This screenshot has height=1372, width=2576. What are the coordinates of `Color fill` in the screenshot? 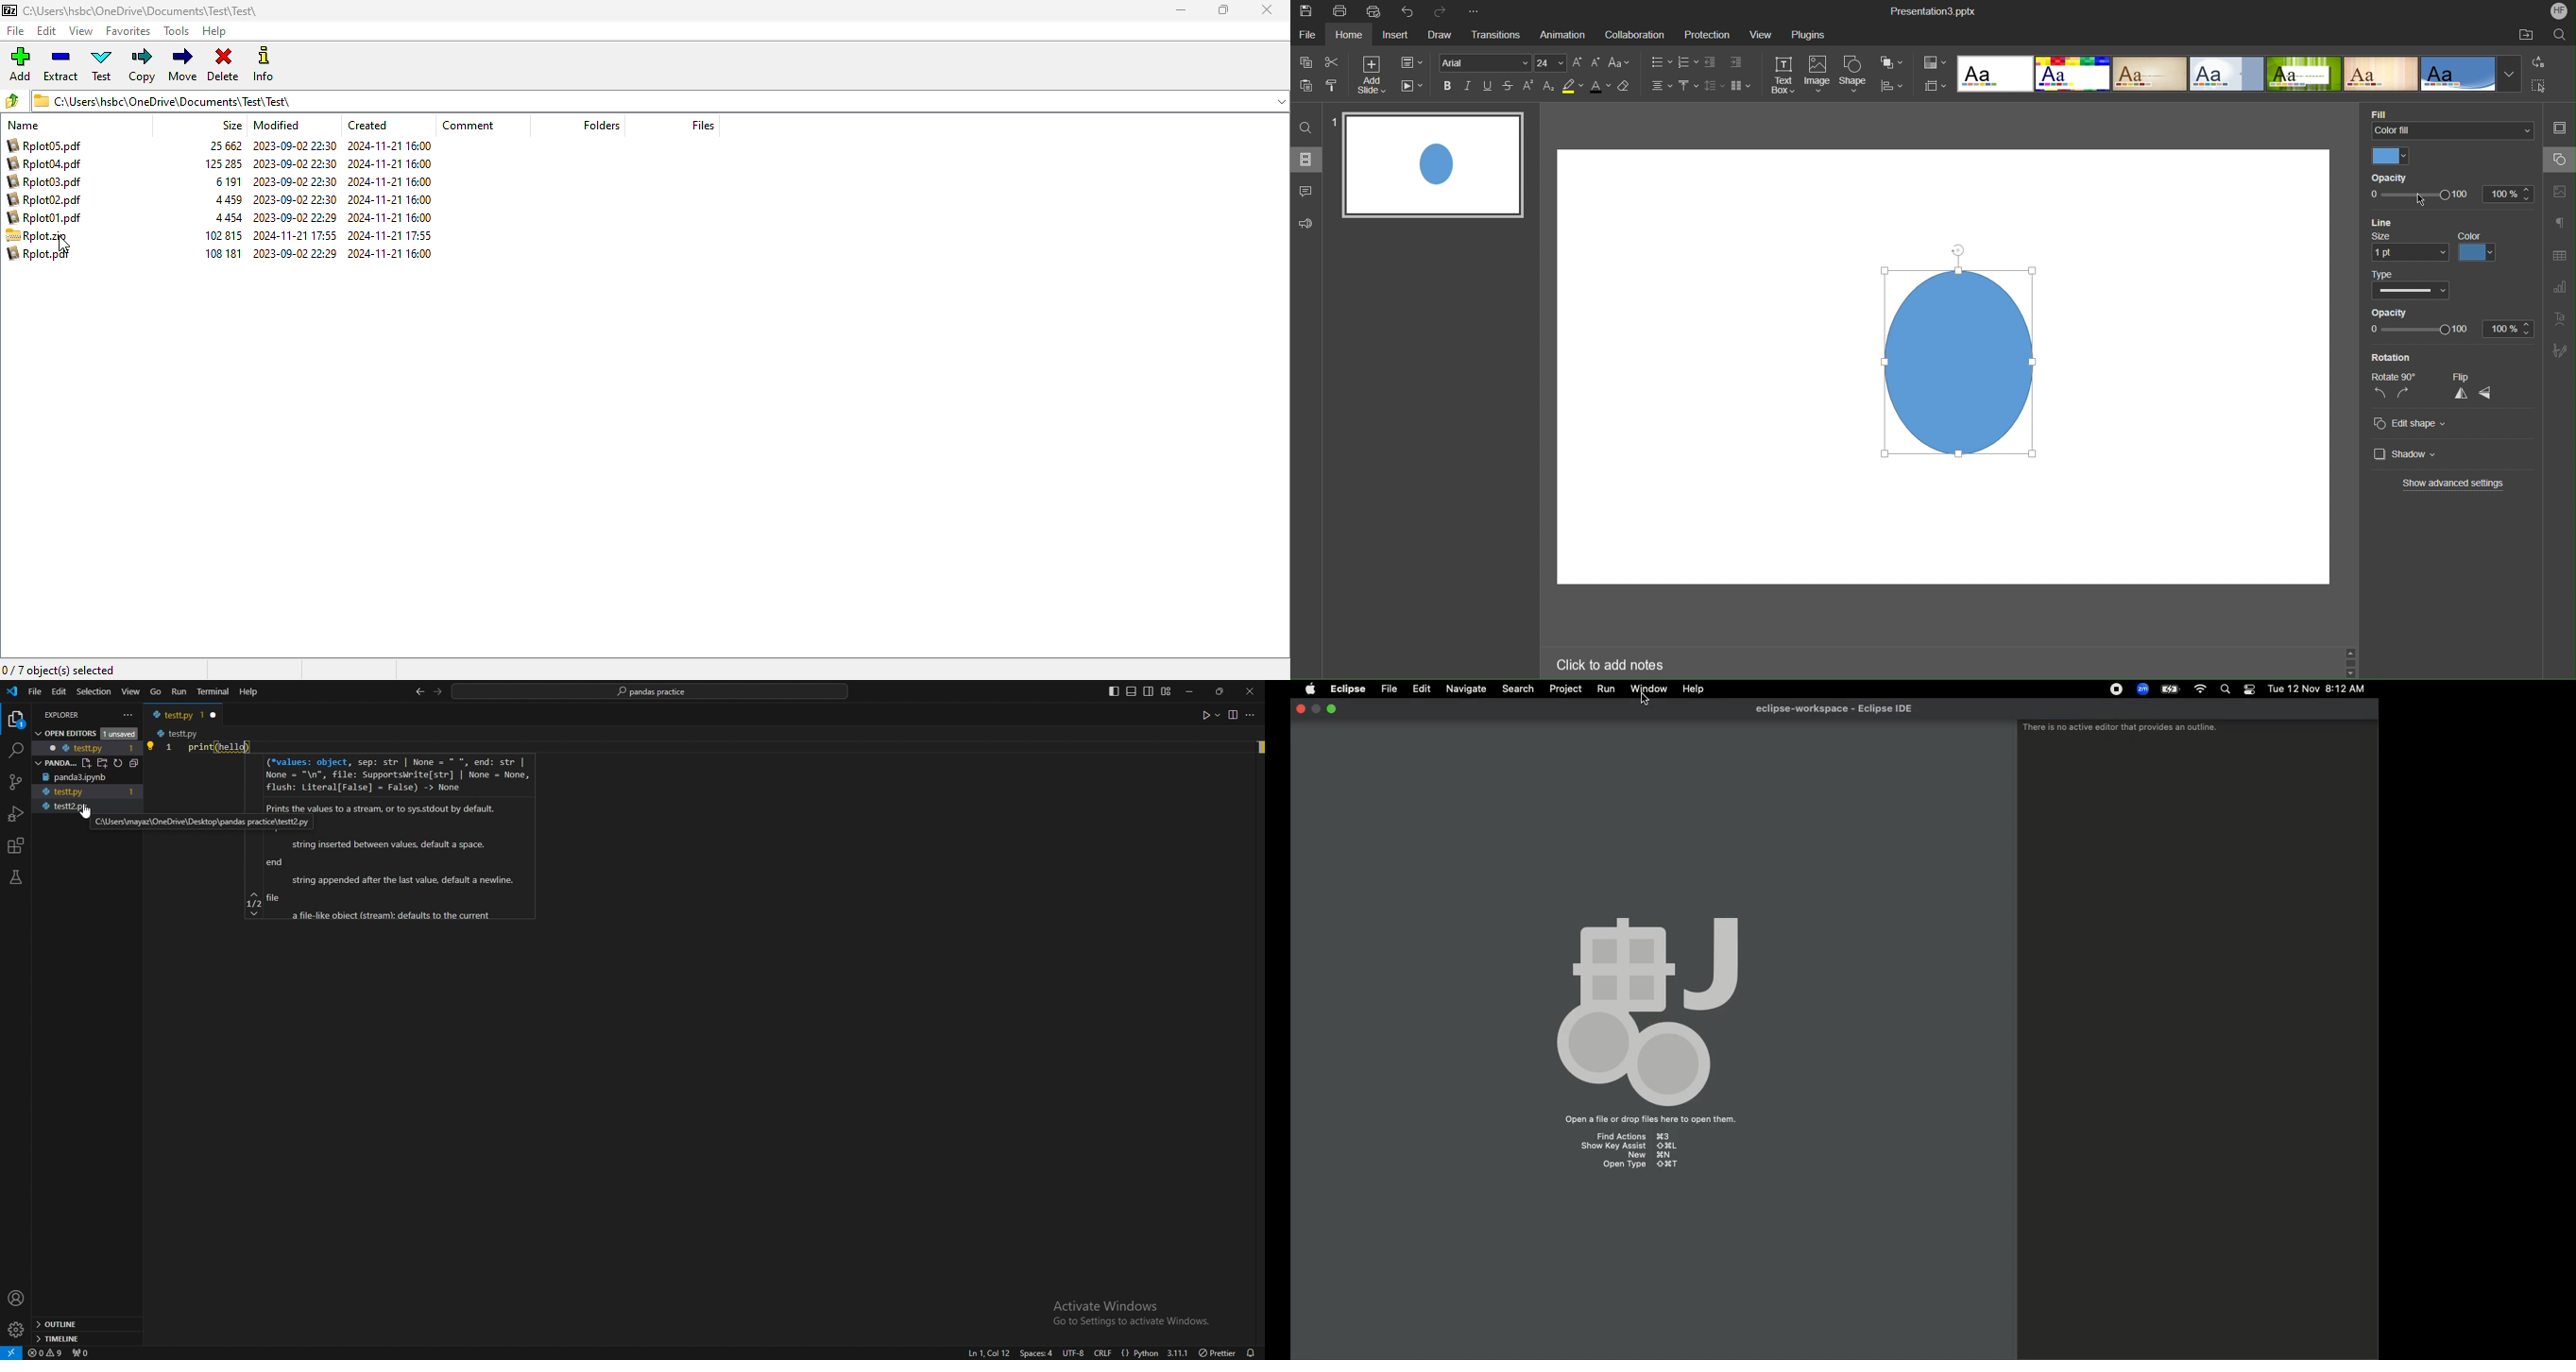 It's located at (2454, 132).